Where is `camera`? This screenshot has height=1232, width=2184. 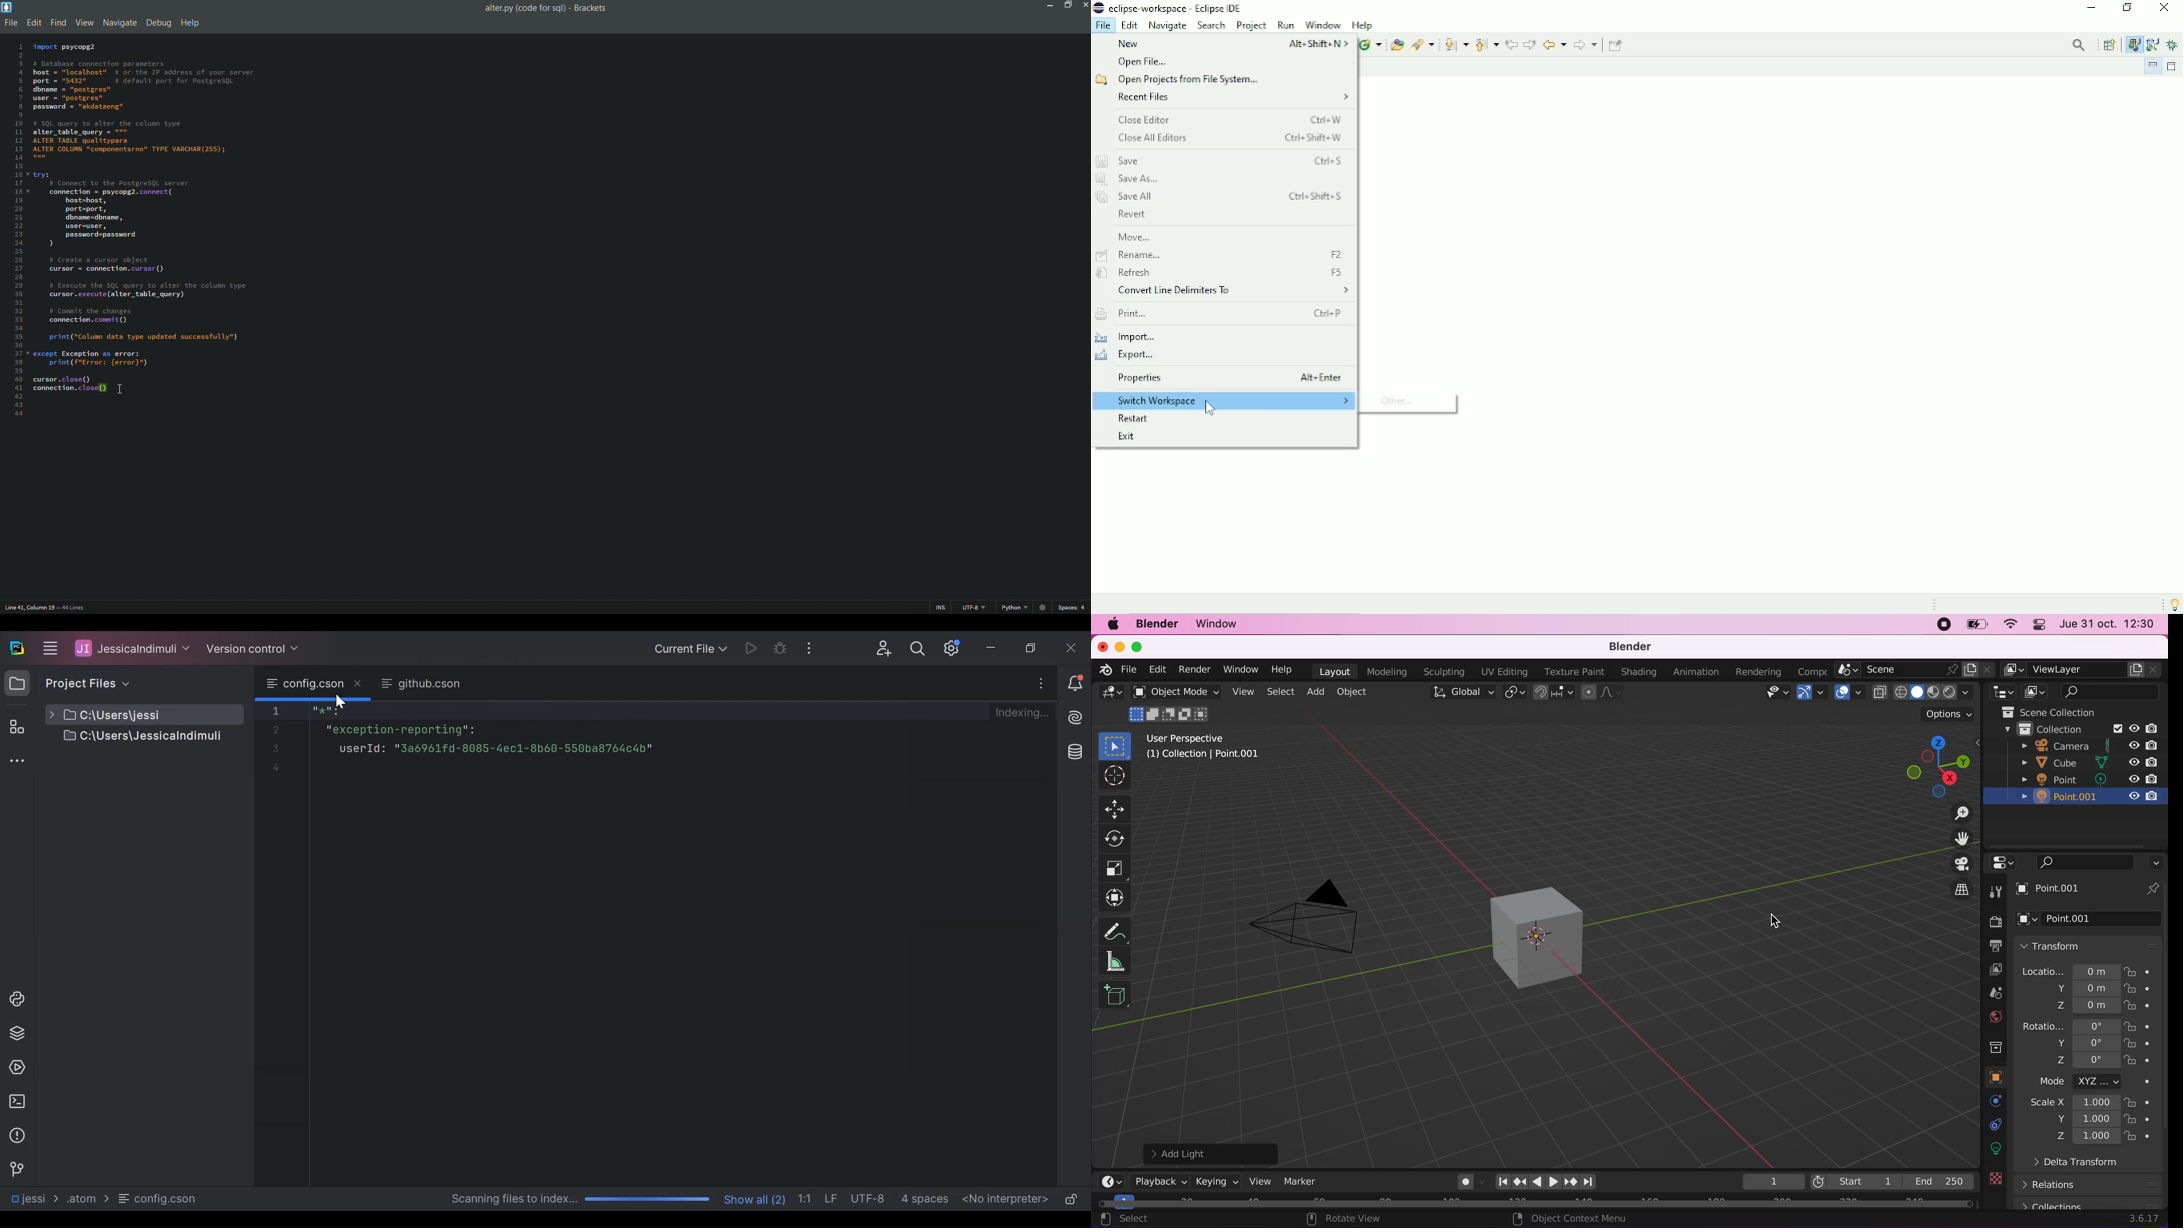
camera is located at coordinates (2043, 746).